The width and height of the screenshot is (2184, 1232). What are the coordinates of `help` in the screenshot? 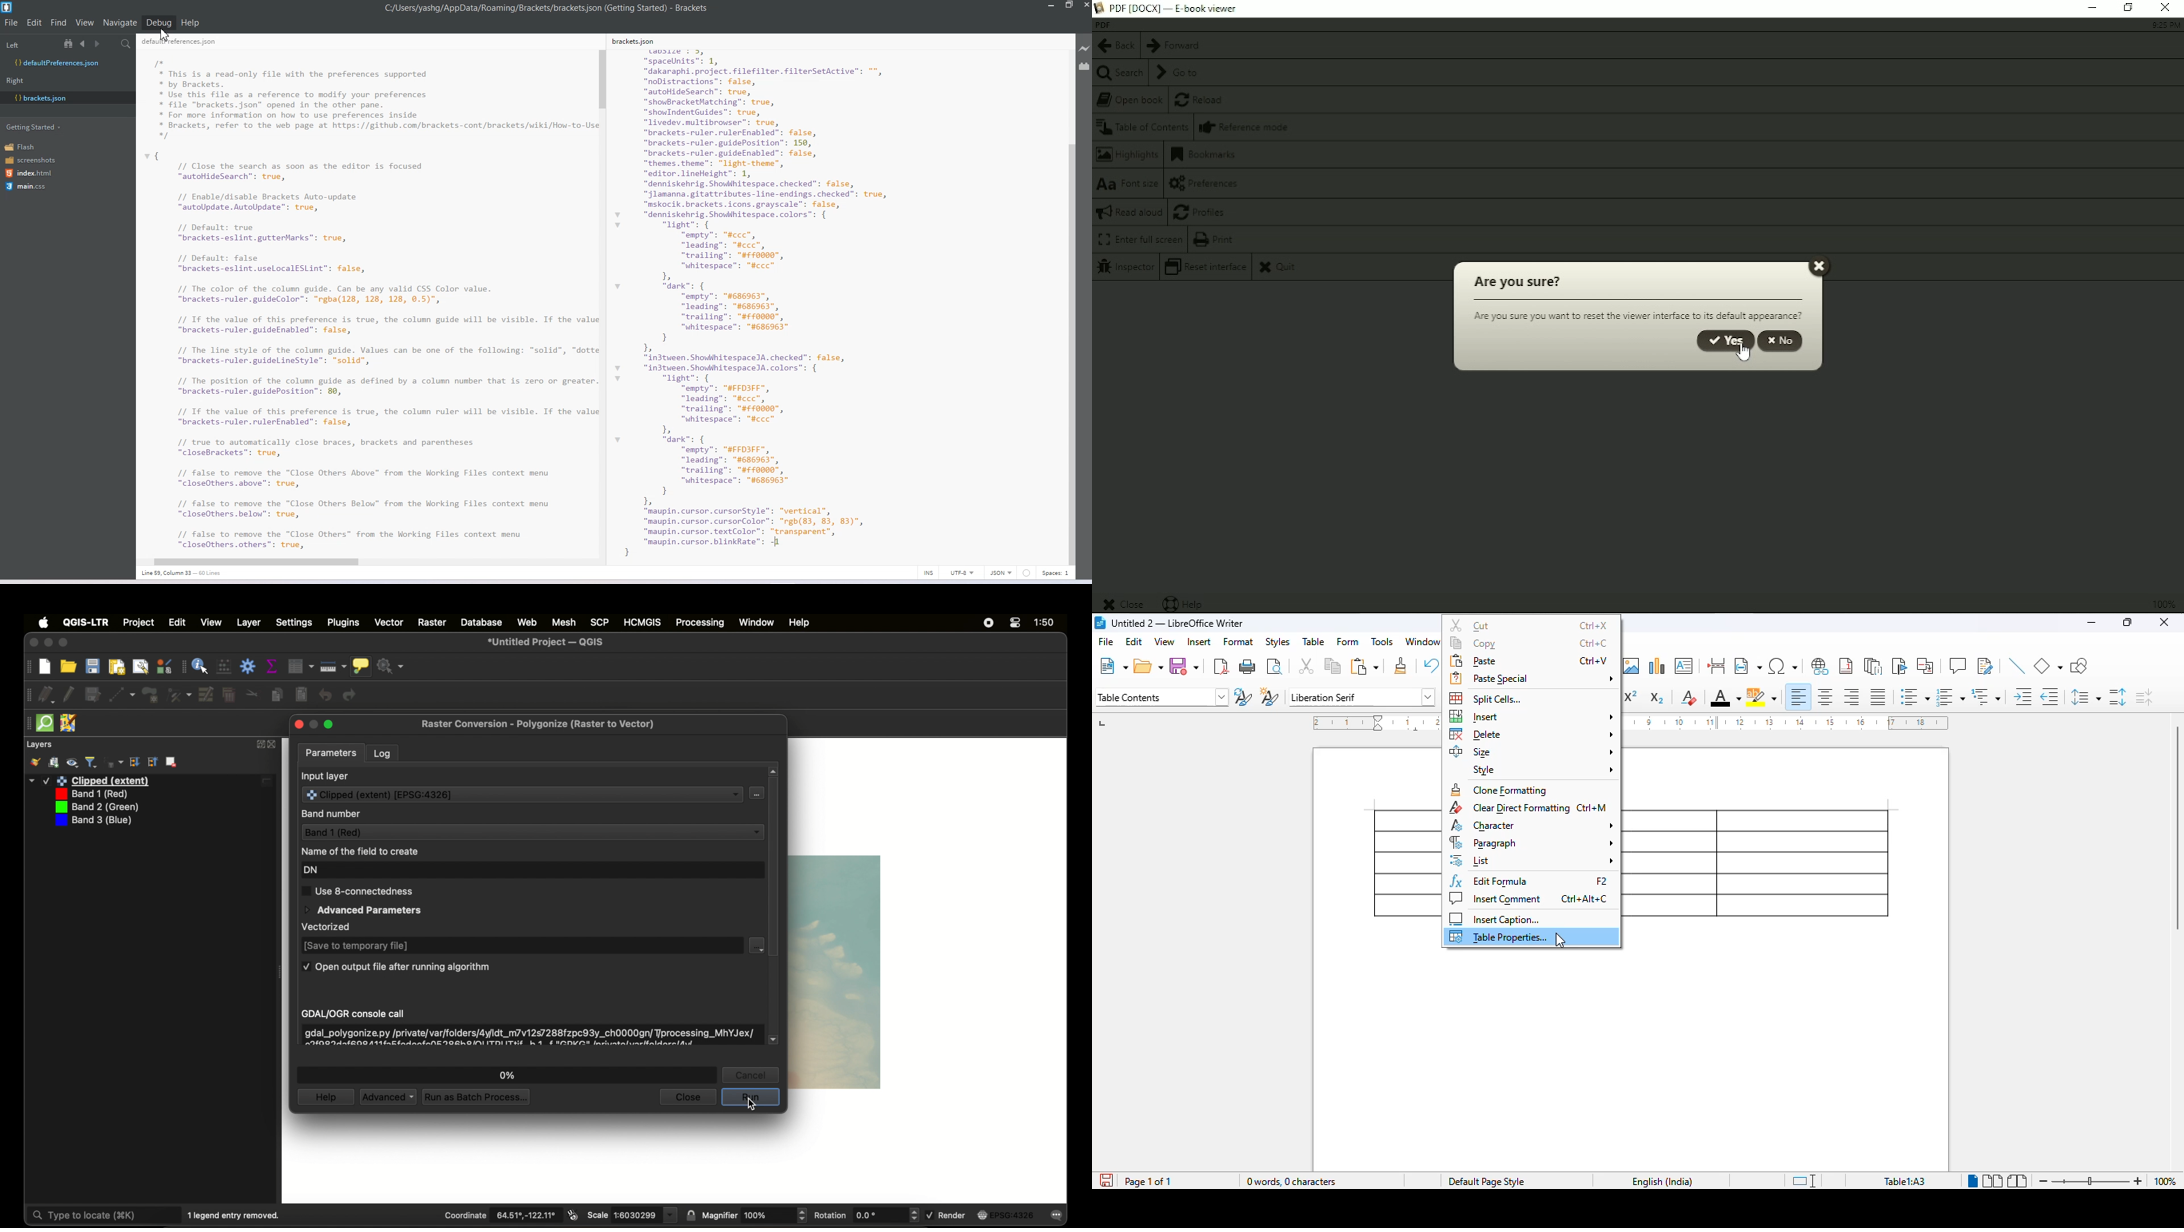 It's located at (799, 623).